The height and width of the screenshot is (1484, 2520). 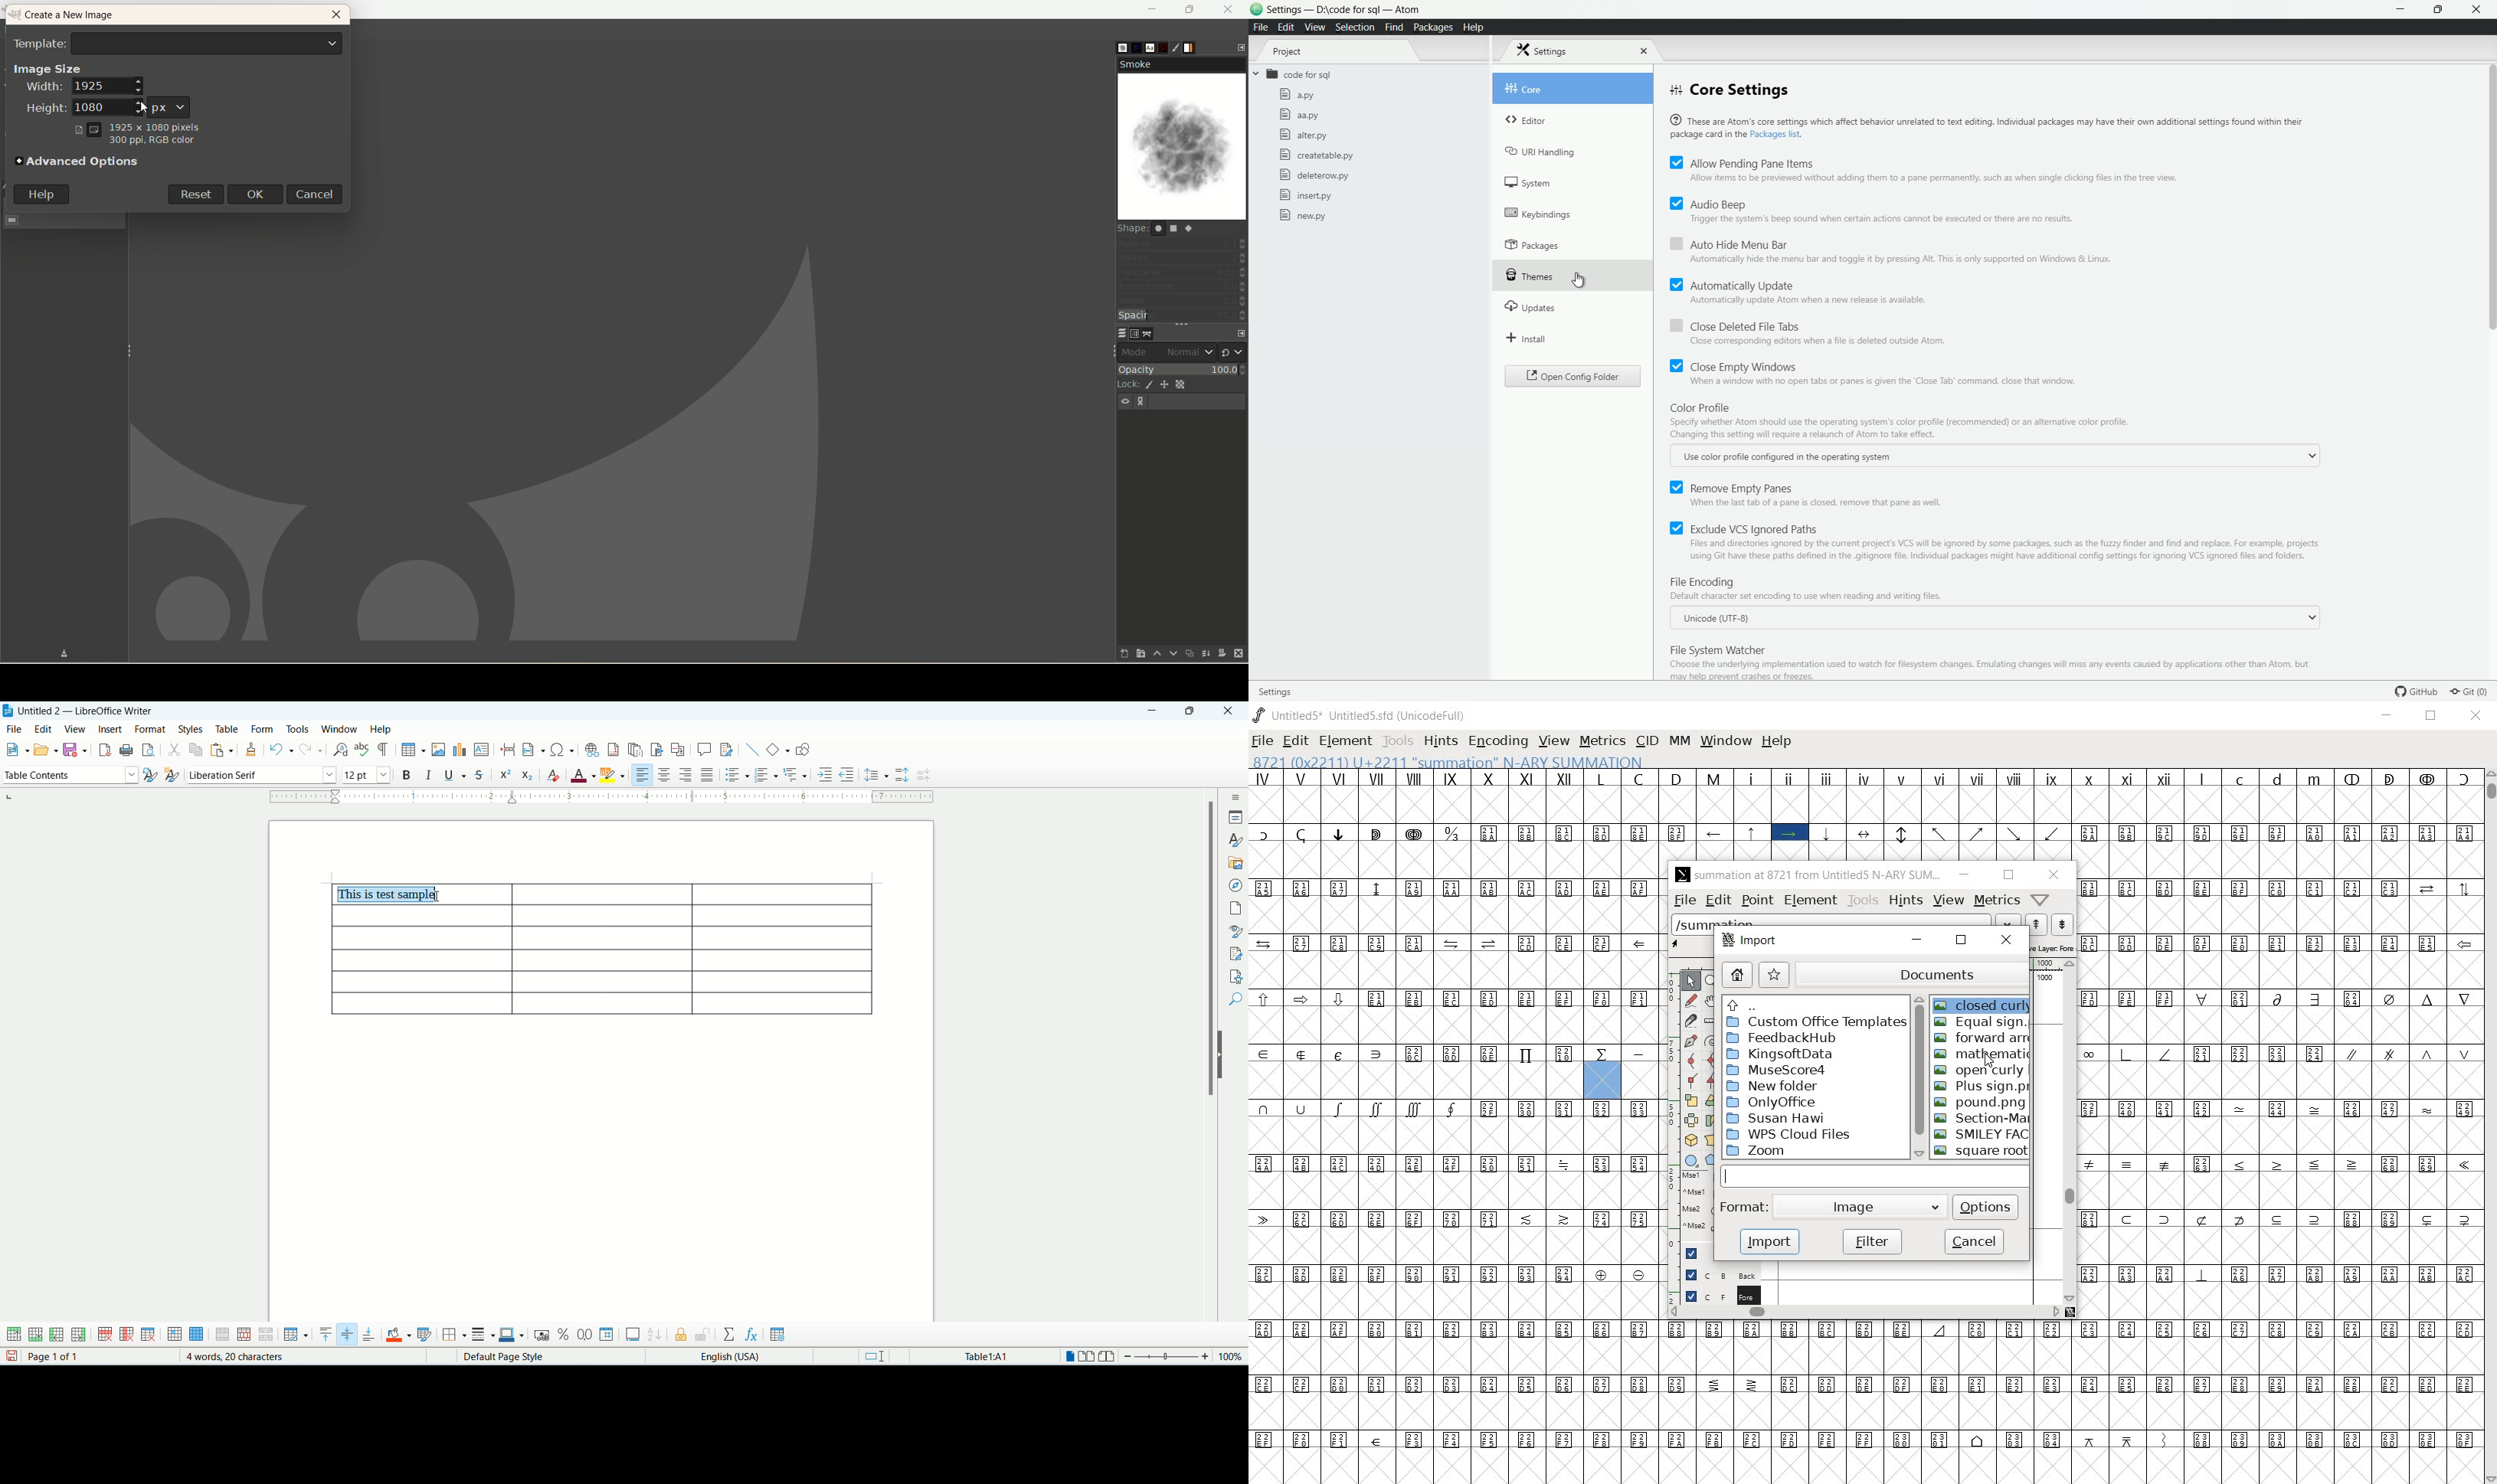 What do you see at coordinates (1712, 1021) in the screenshot?
I see `measure a distance, angle between points` at bounding box center [1712, 1021].